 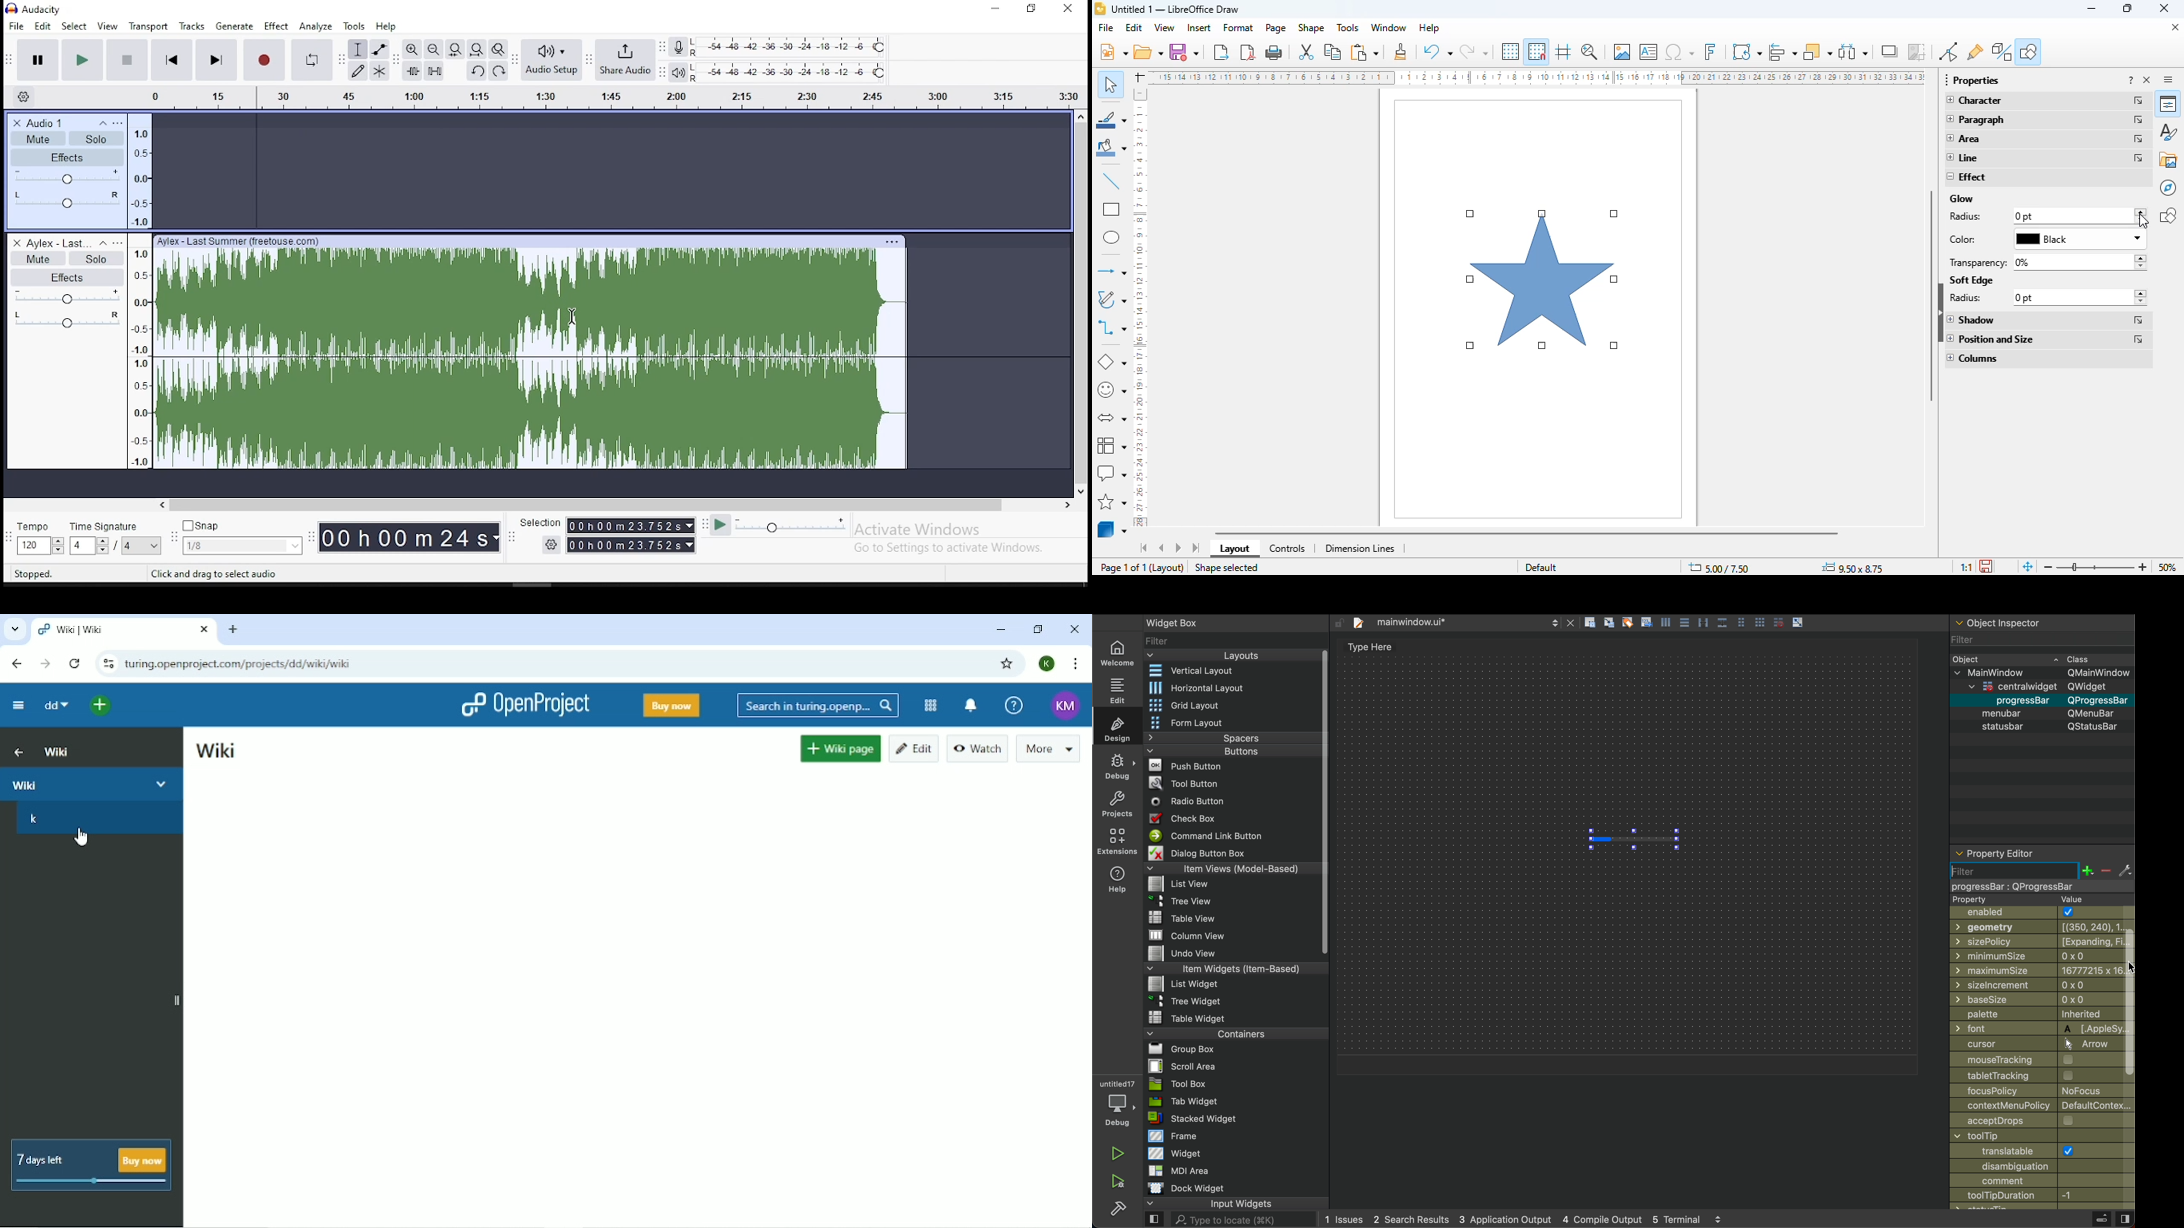 I want to click on size policy, so click(x=2029, y=942).